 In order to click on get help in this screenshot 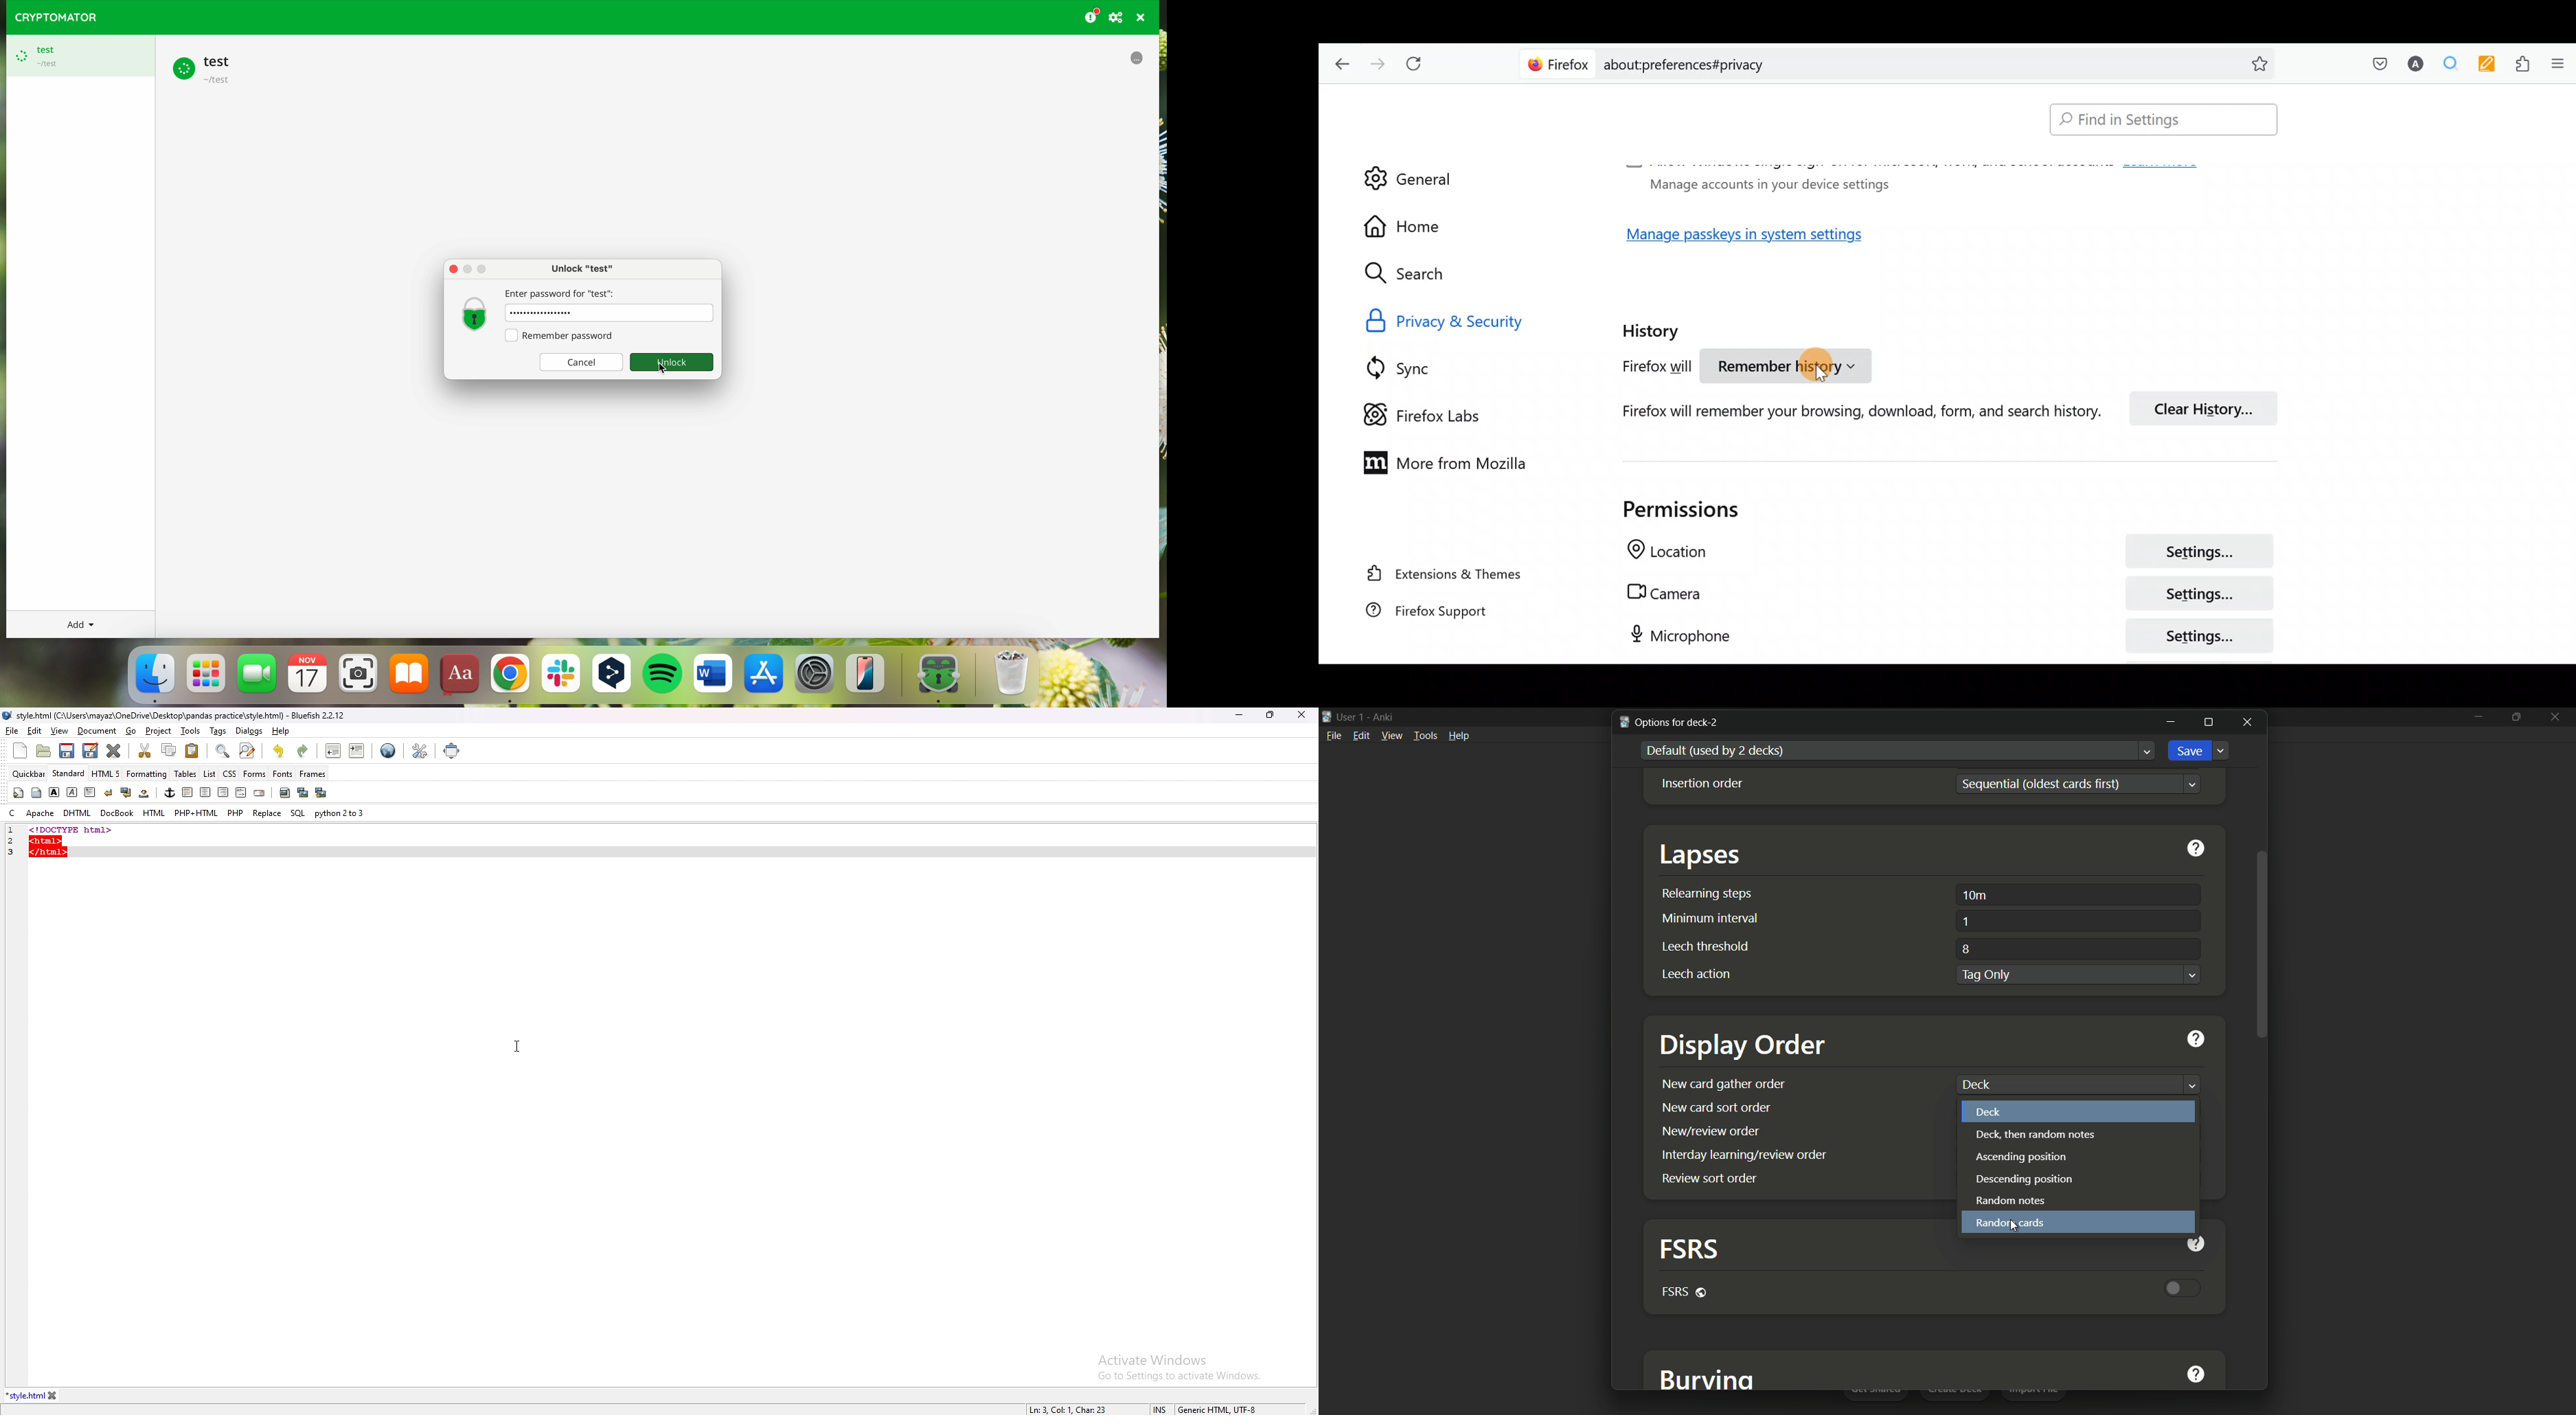, I will do `click(2201, 1243)`.